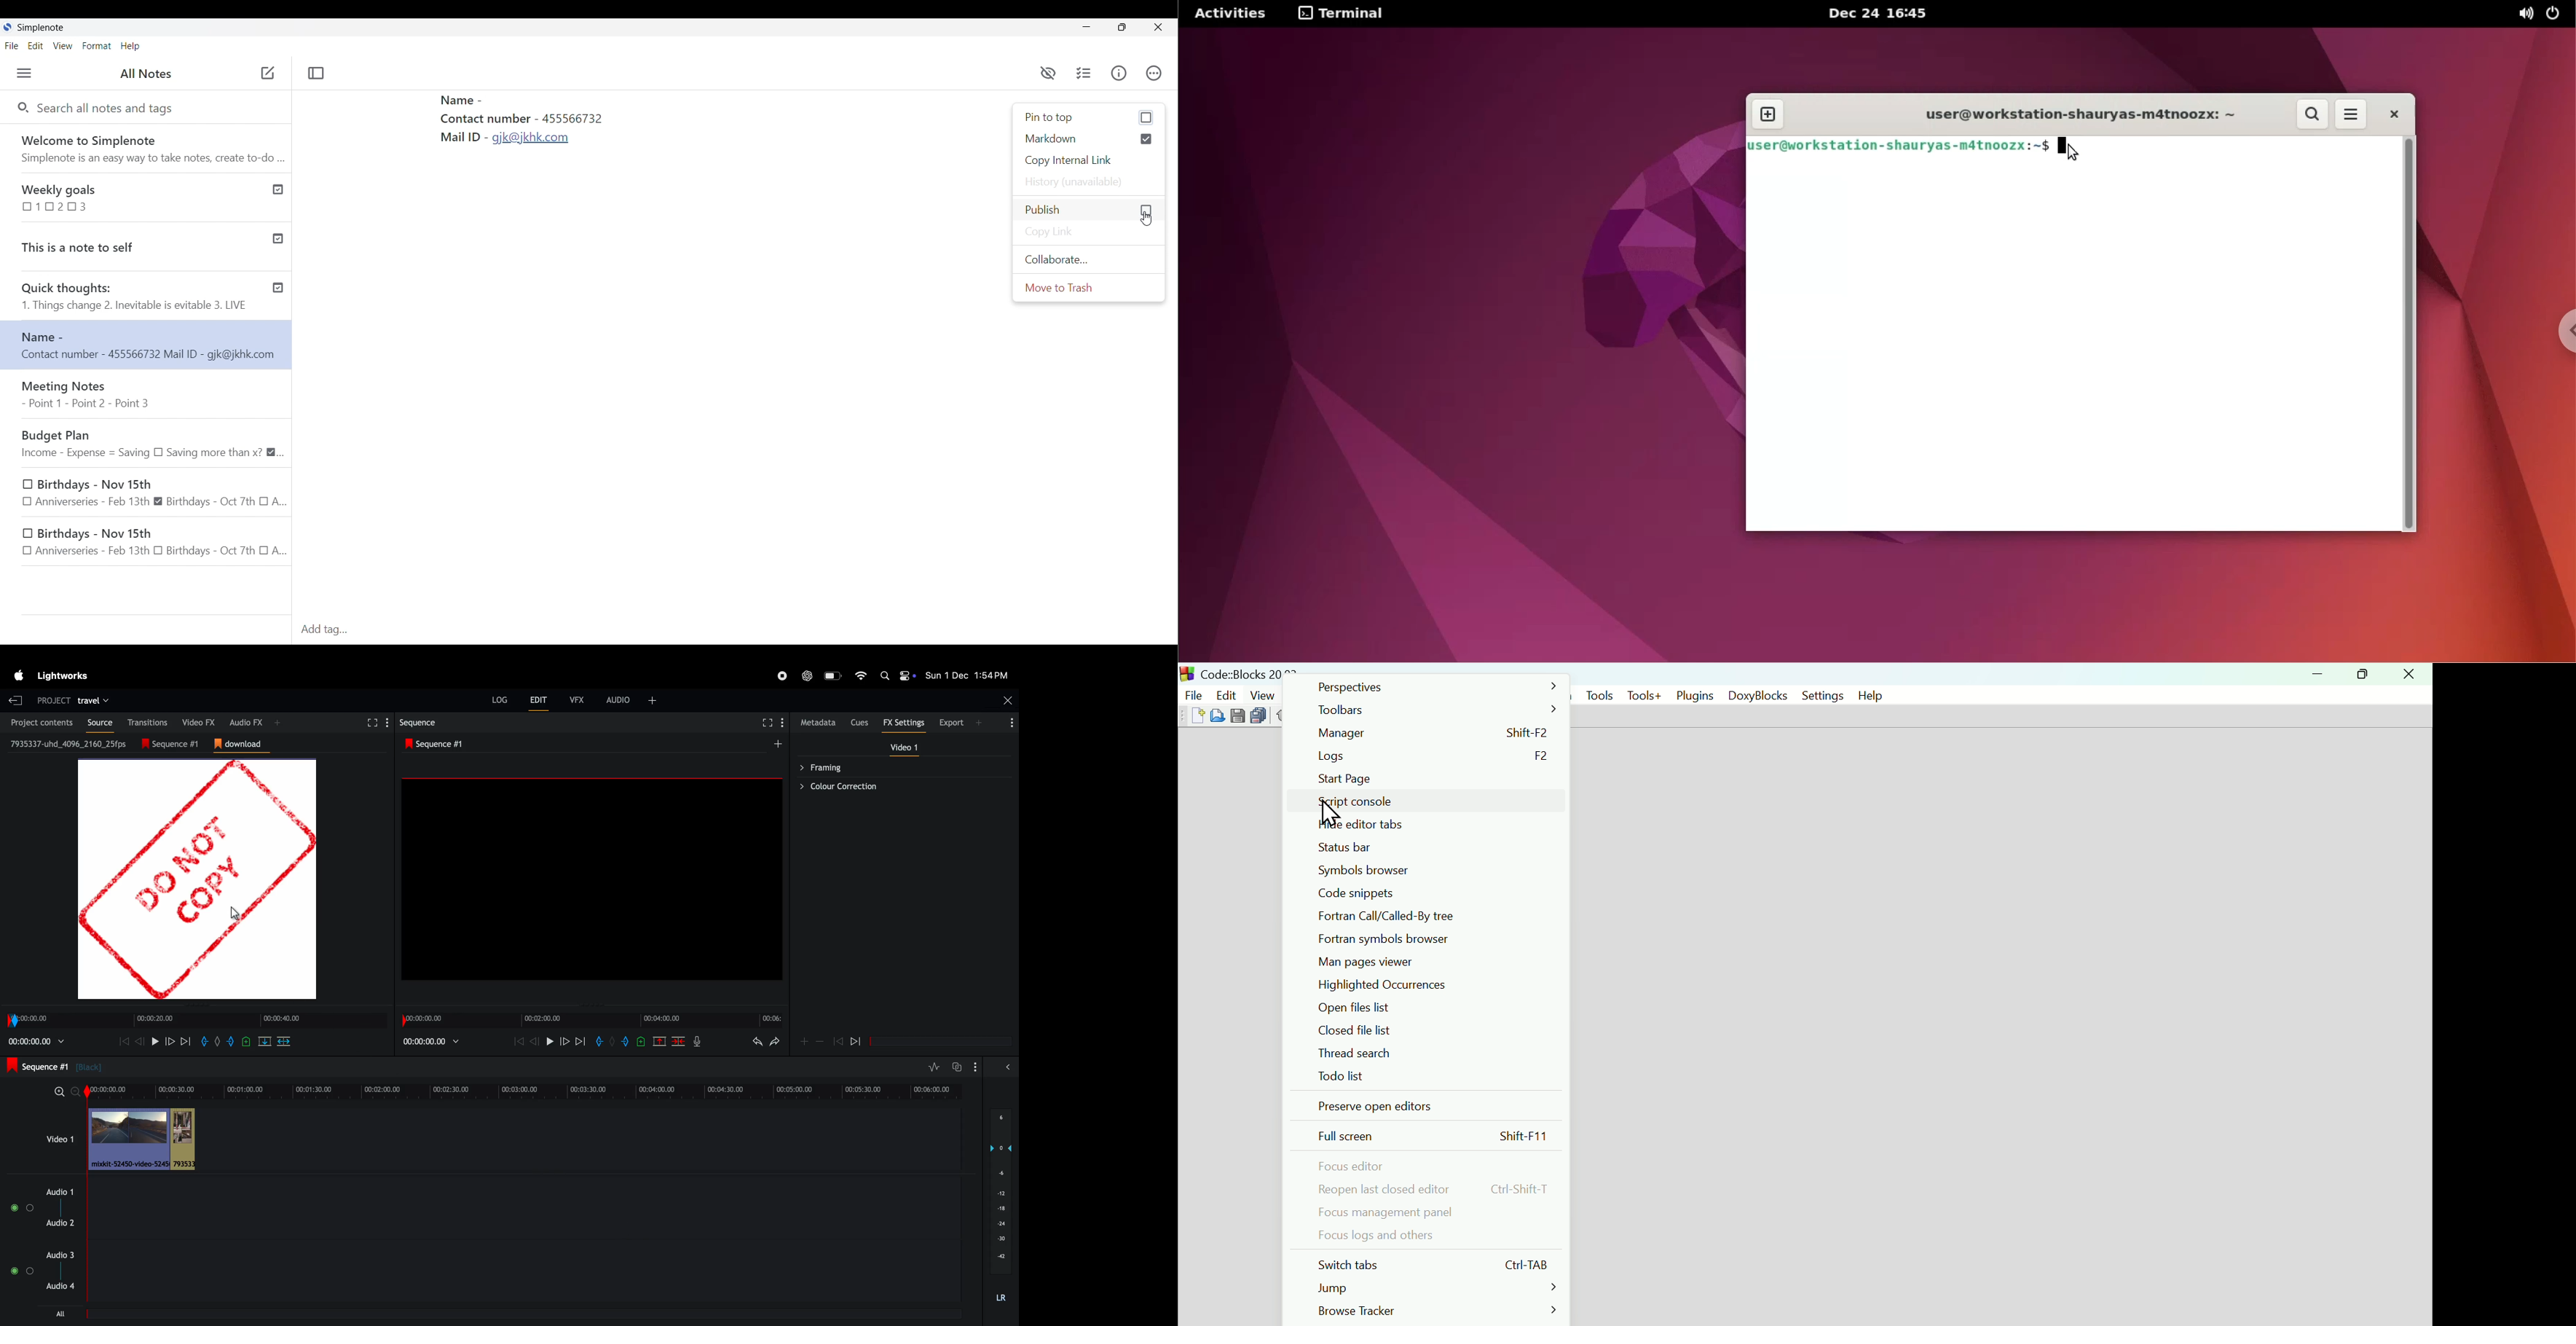 This screenshot has width=2576, height=1344. I want to click on minimize, so click(2318, 674).